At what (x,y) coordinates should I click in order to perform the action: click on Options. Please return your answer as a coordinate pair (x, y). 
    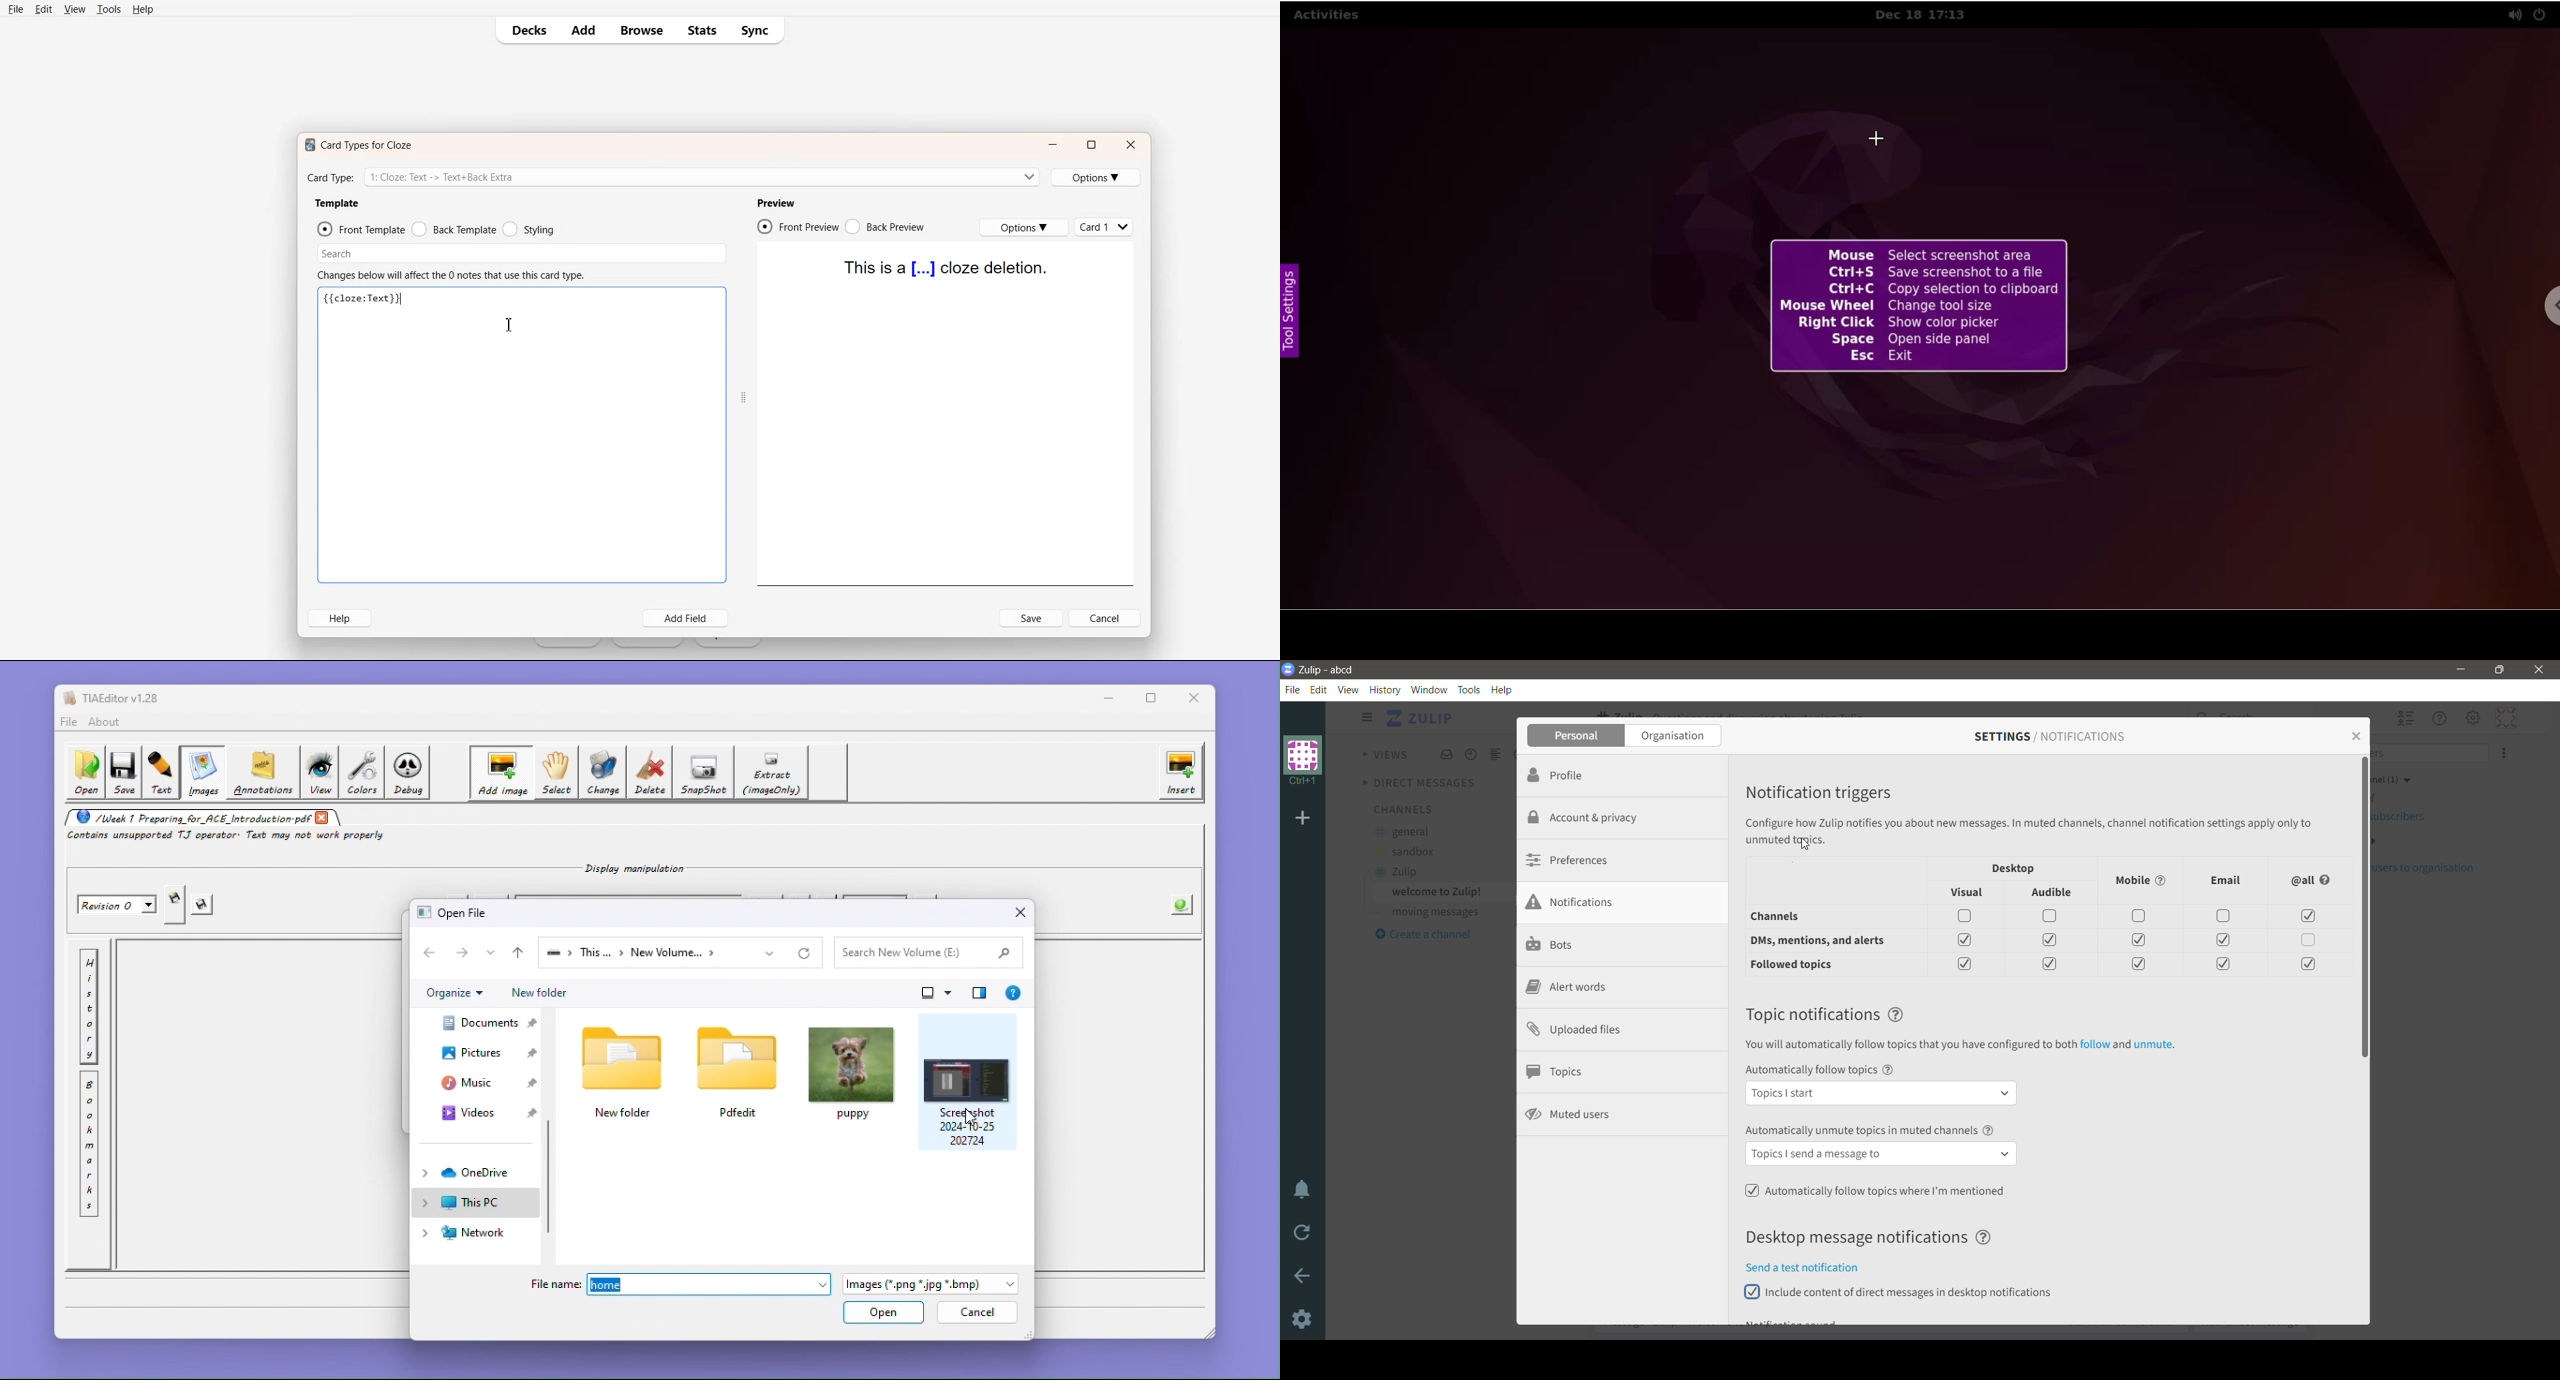
    Looking at the image, I should click on (1097, 177).